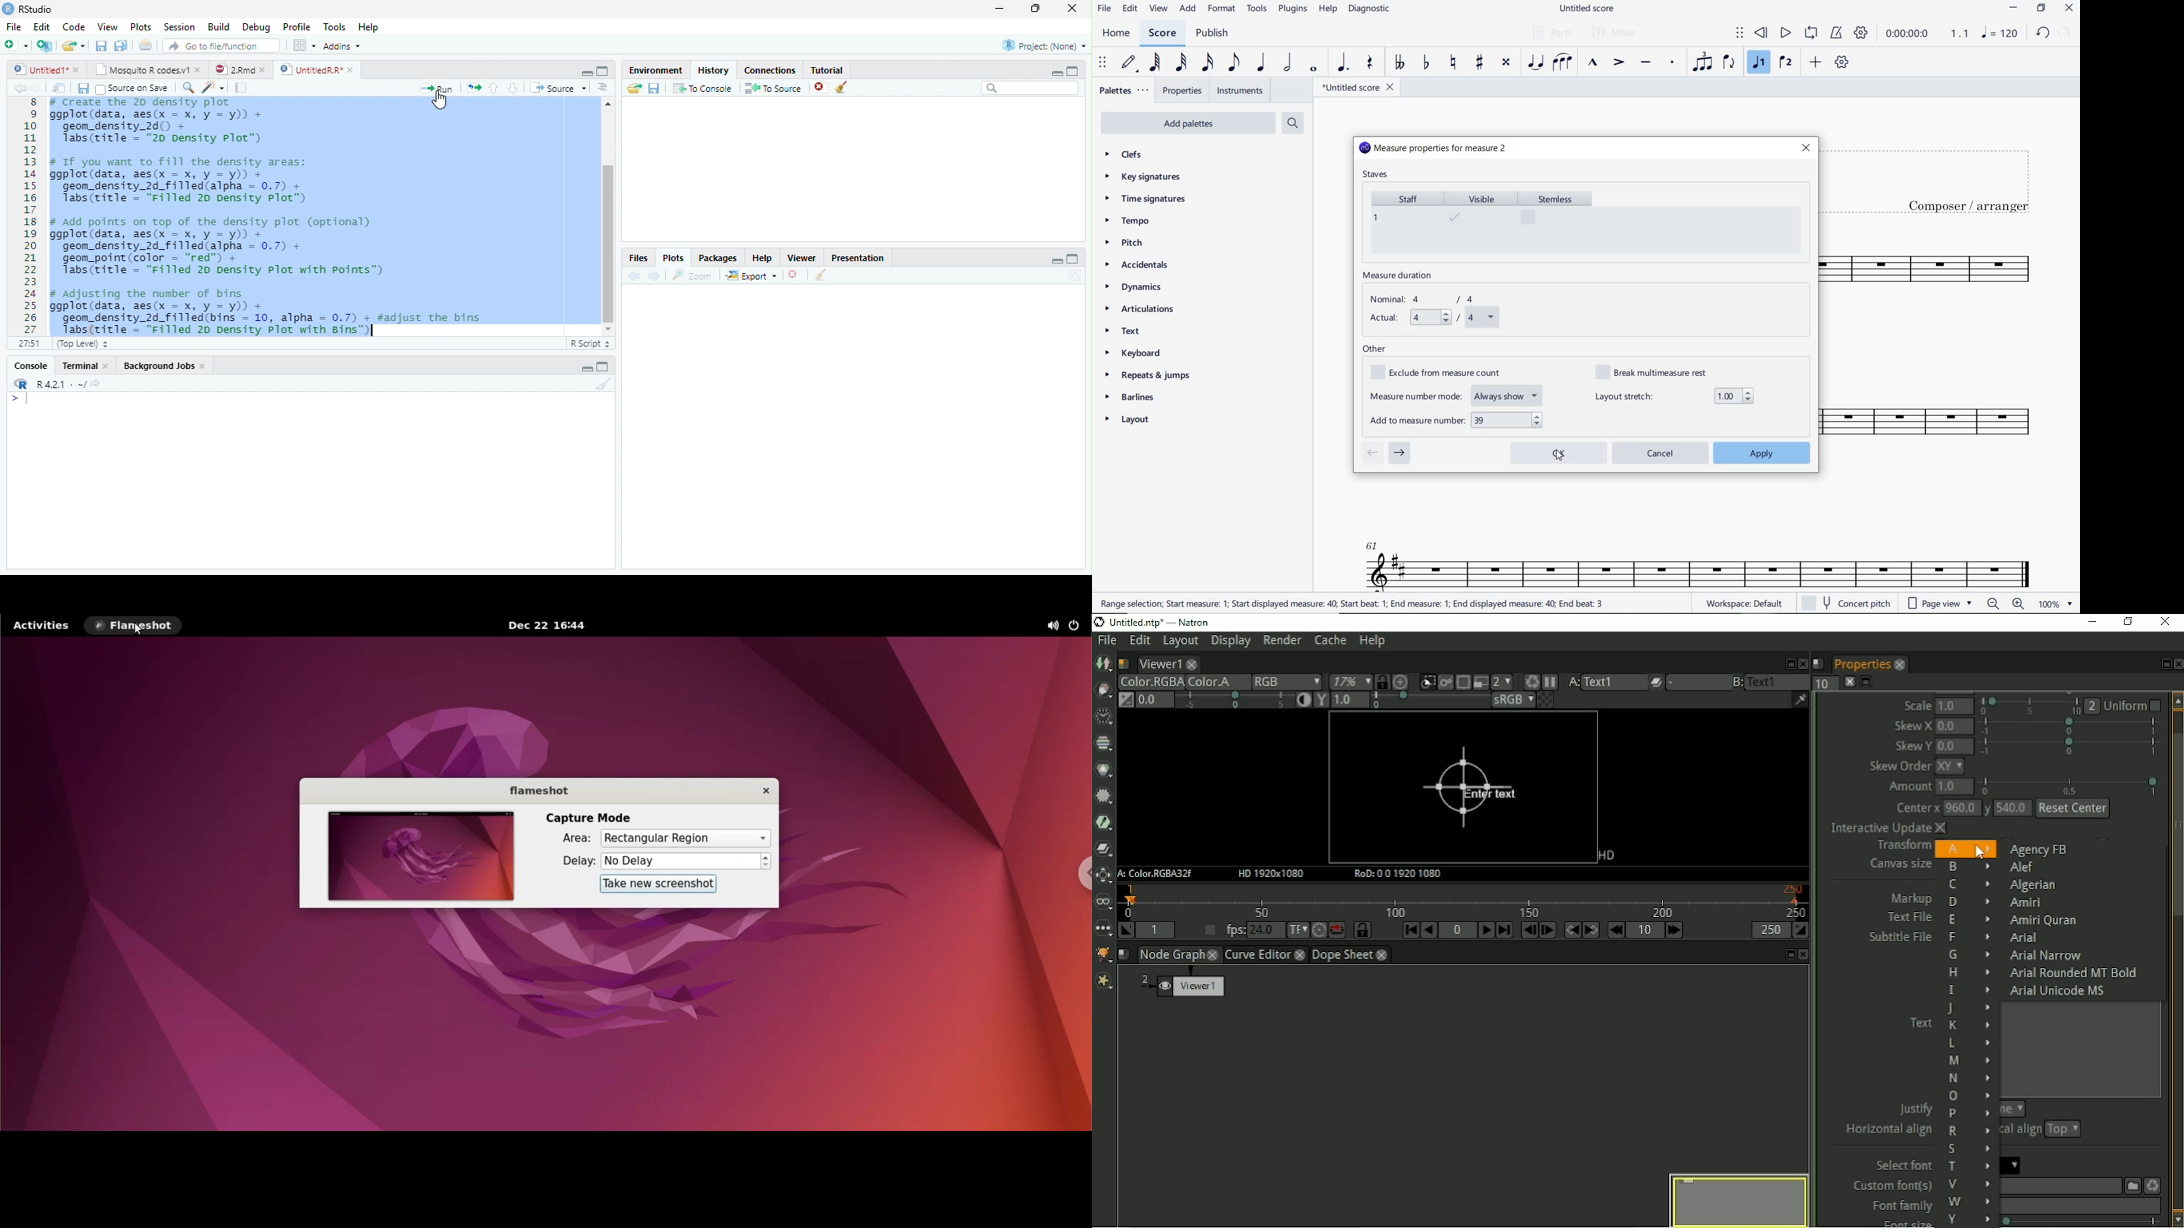  Describe the element at coordinates (1535, 62) in the screenshot. I see `TIE` at that location.